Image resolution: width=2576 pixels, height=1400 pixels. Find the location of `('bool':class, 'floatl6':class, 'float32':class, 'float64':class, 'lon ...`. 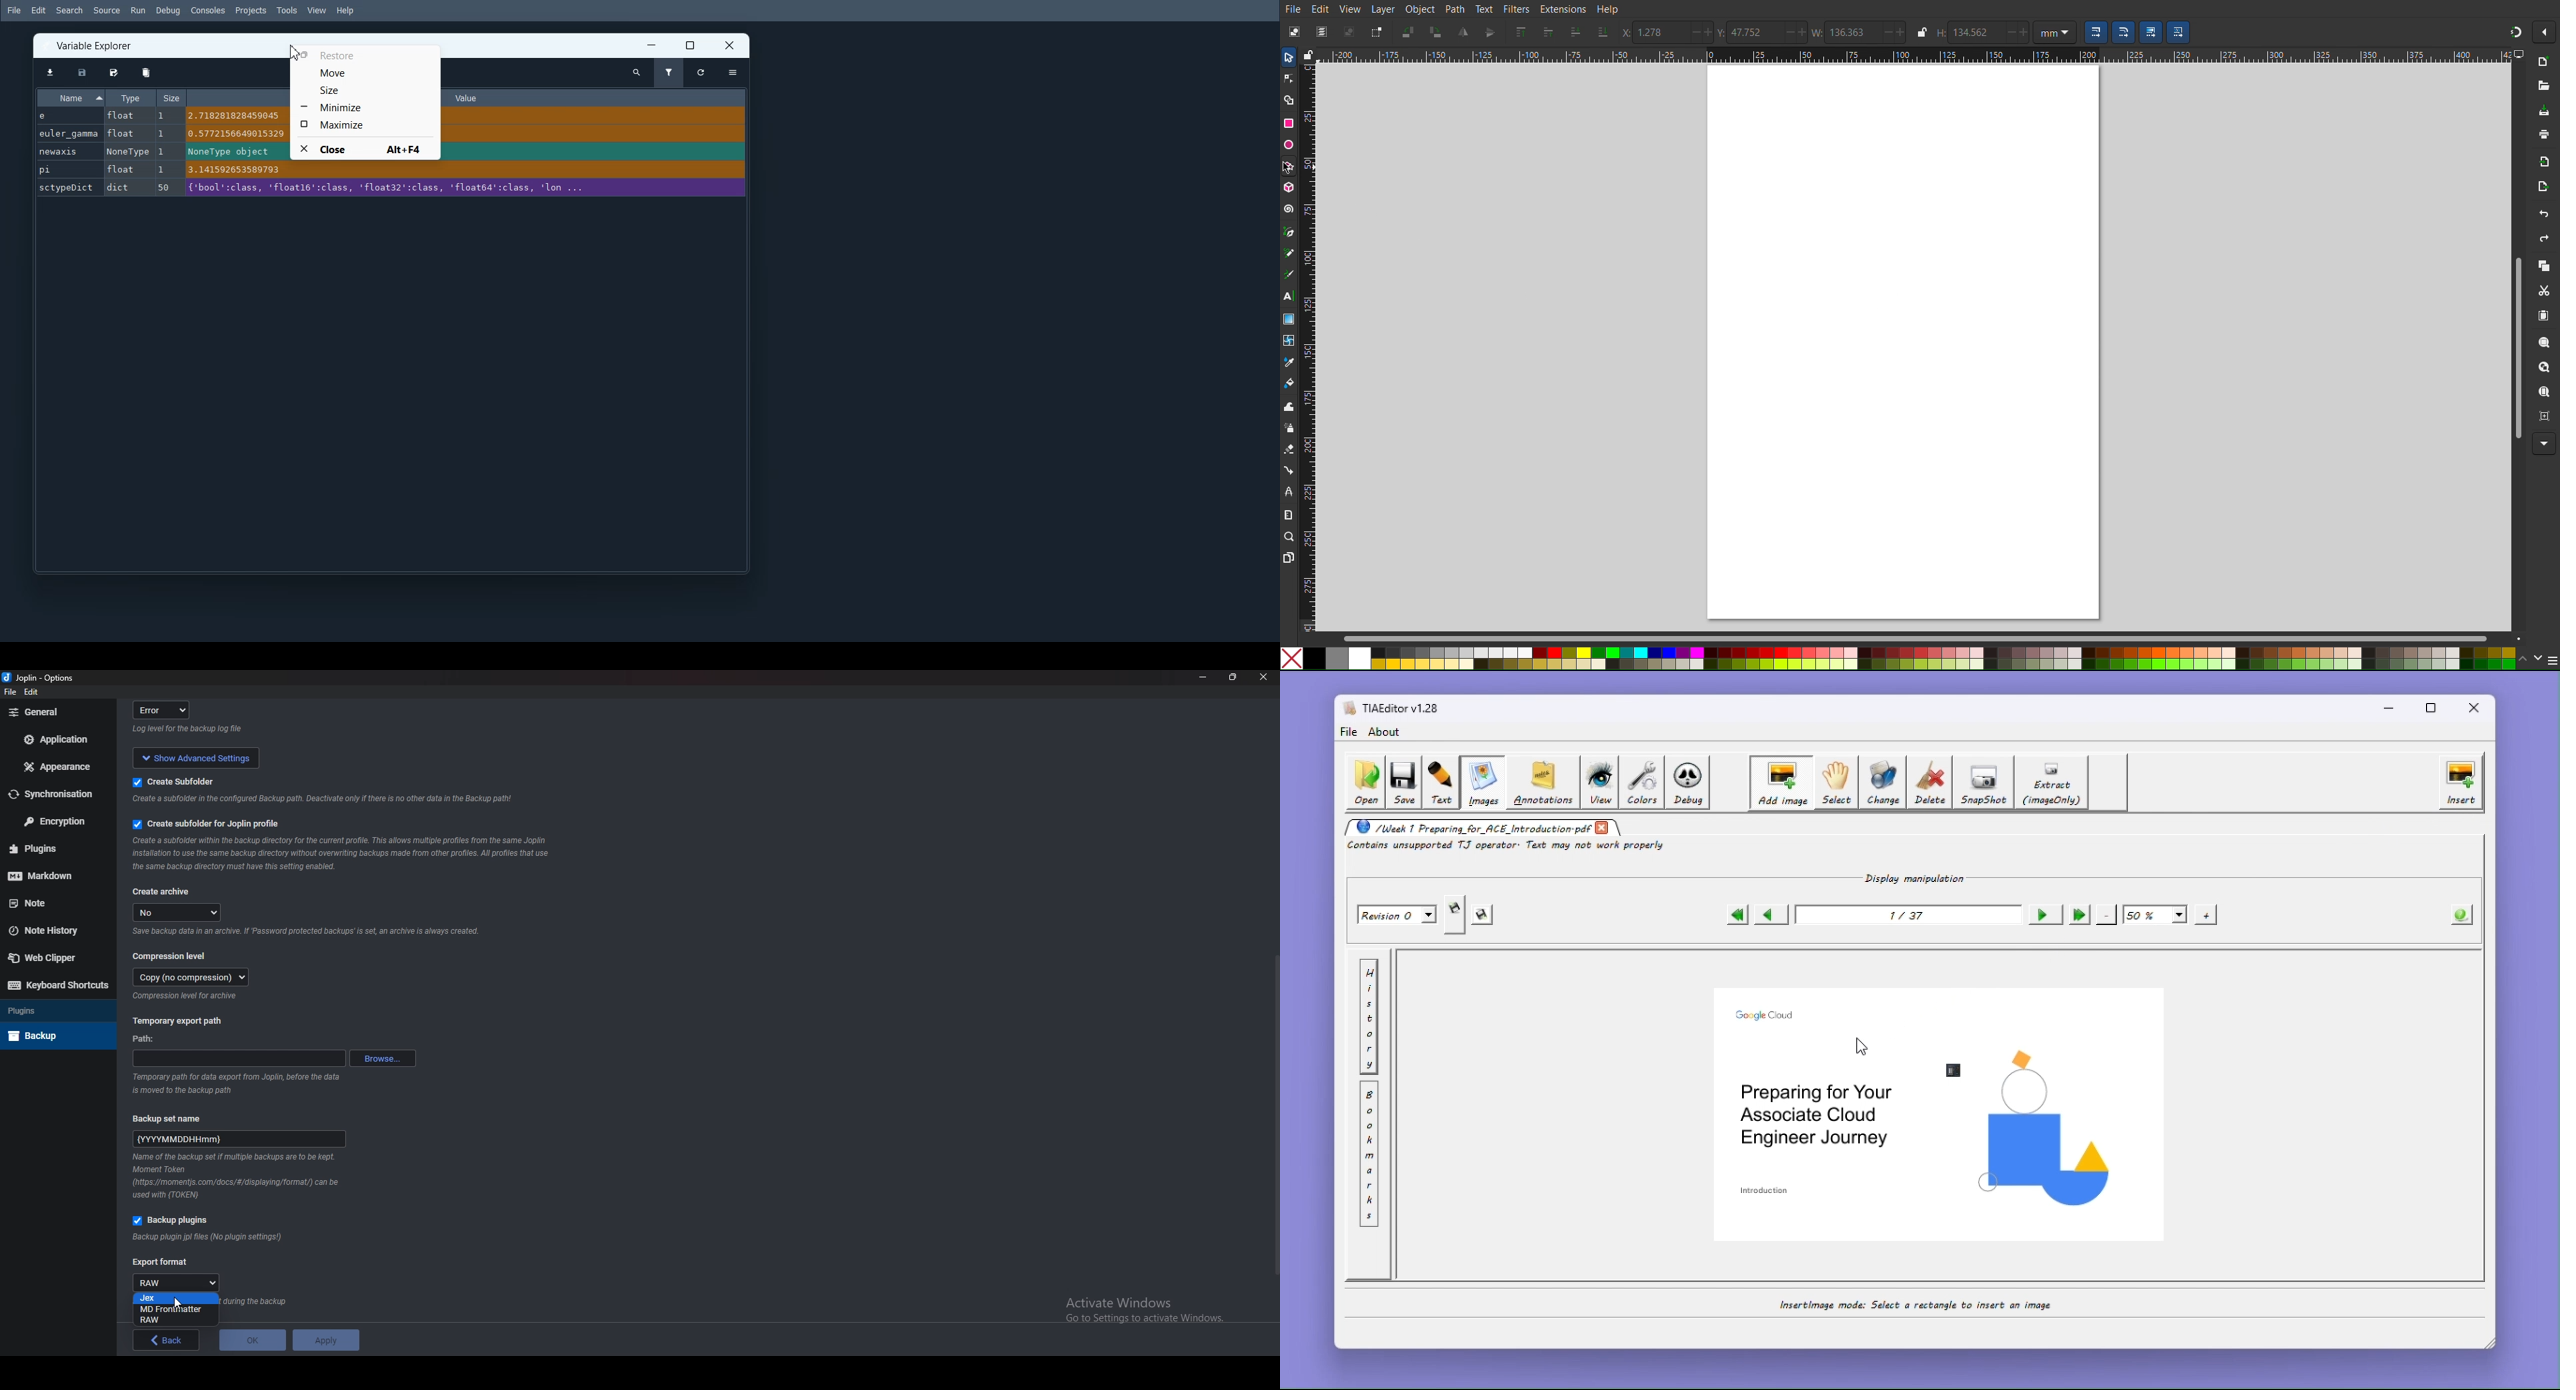

('bool':class, 'floatl6':class, 'float32':class, 'float64':class, 'lon ... is located at coordinates (385, 187).